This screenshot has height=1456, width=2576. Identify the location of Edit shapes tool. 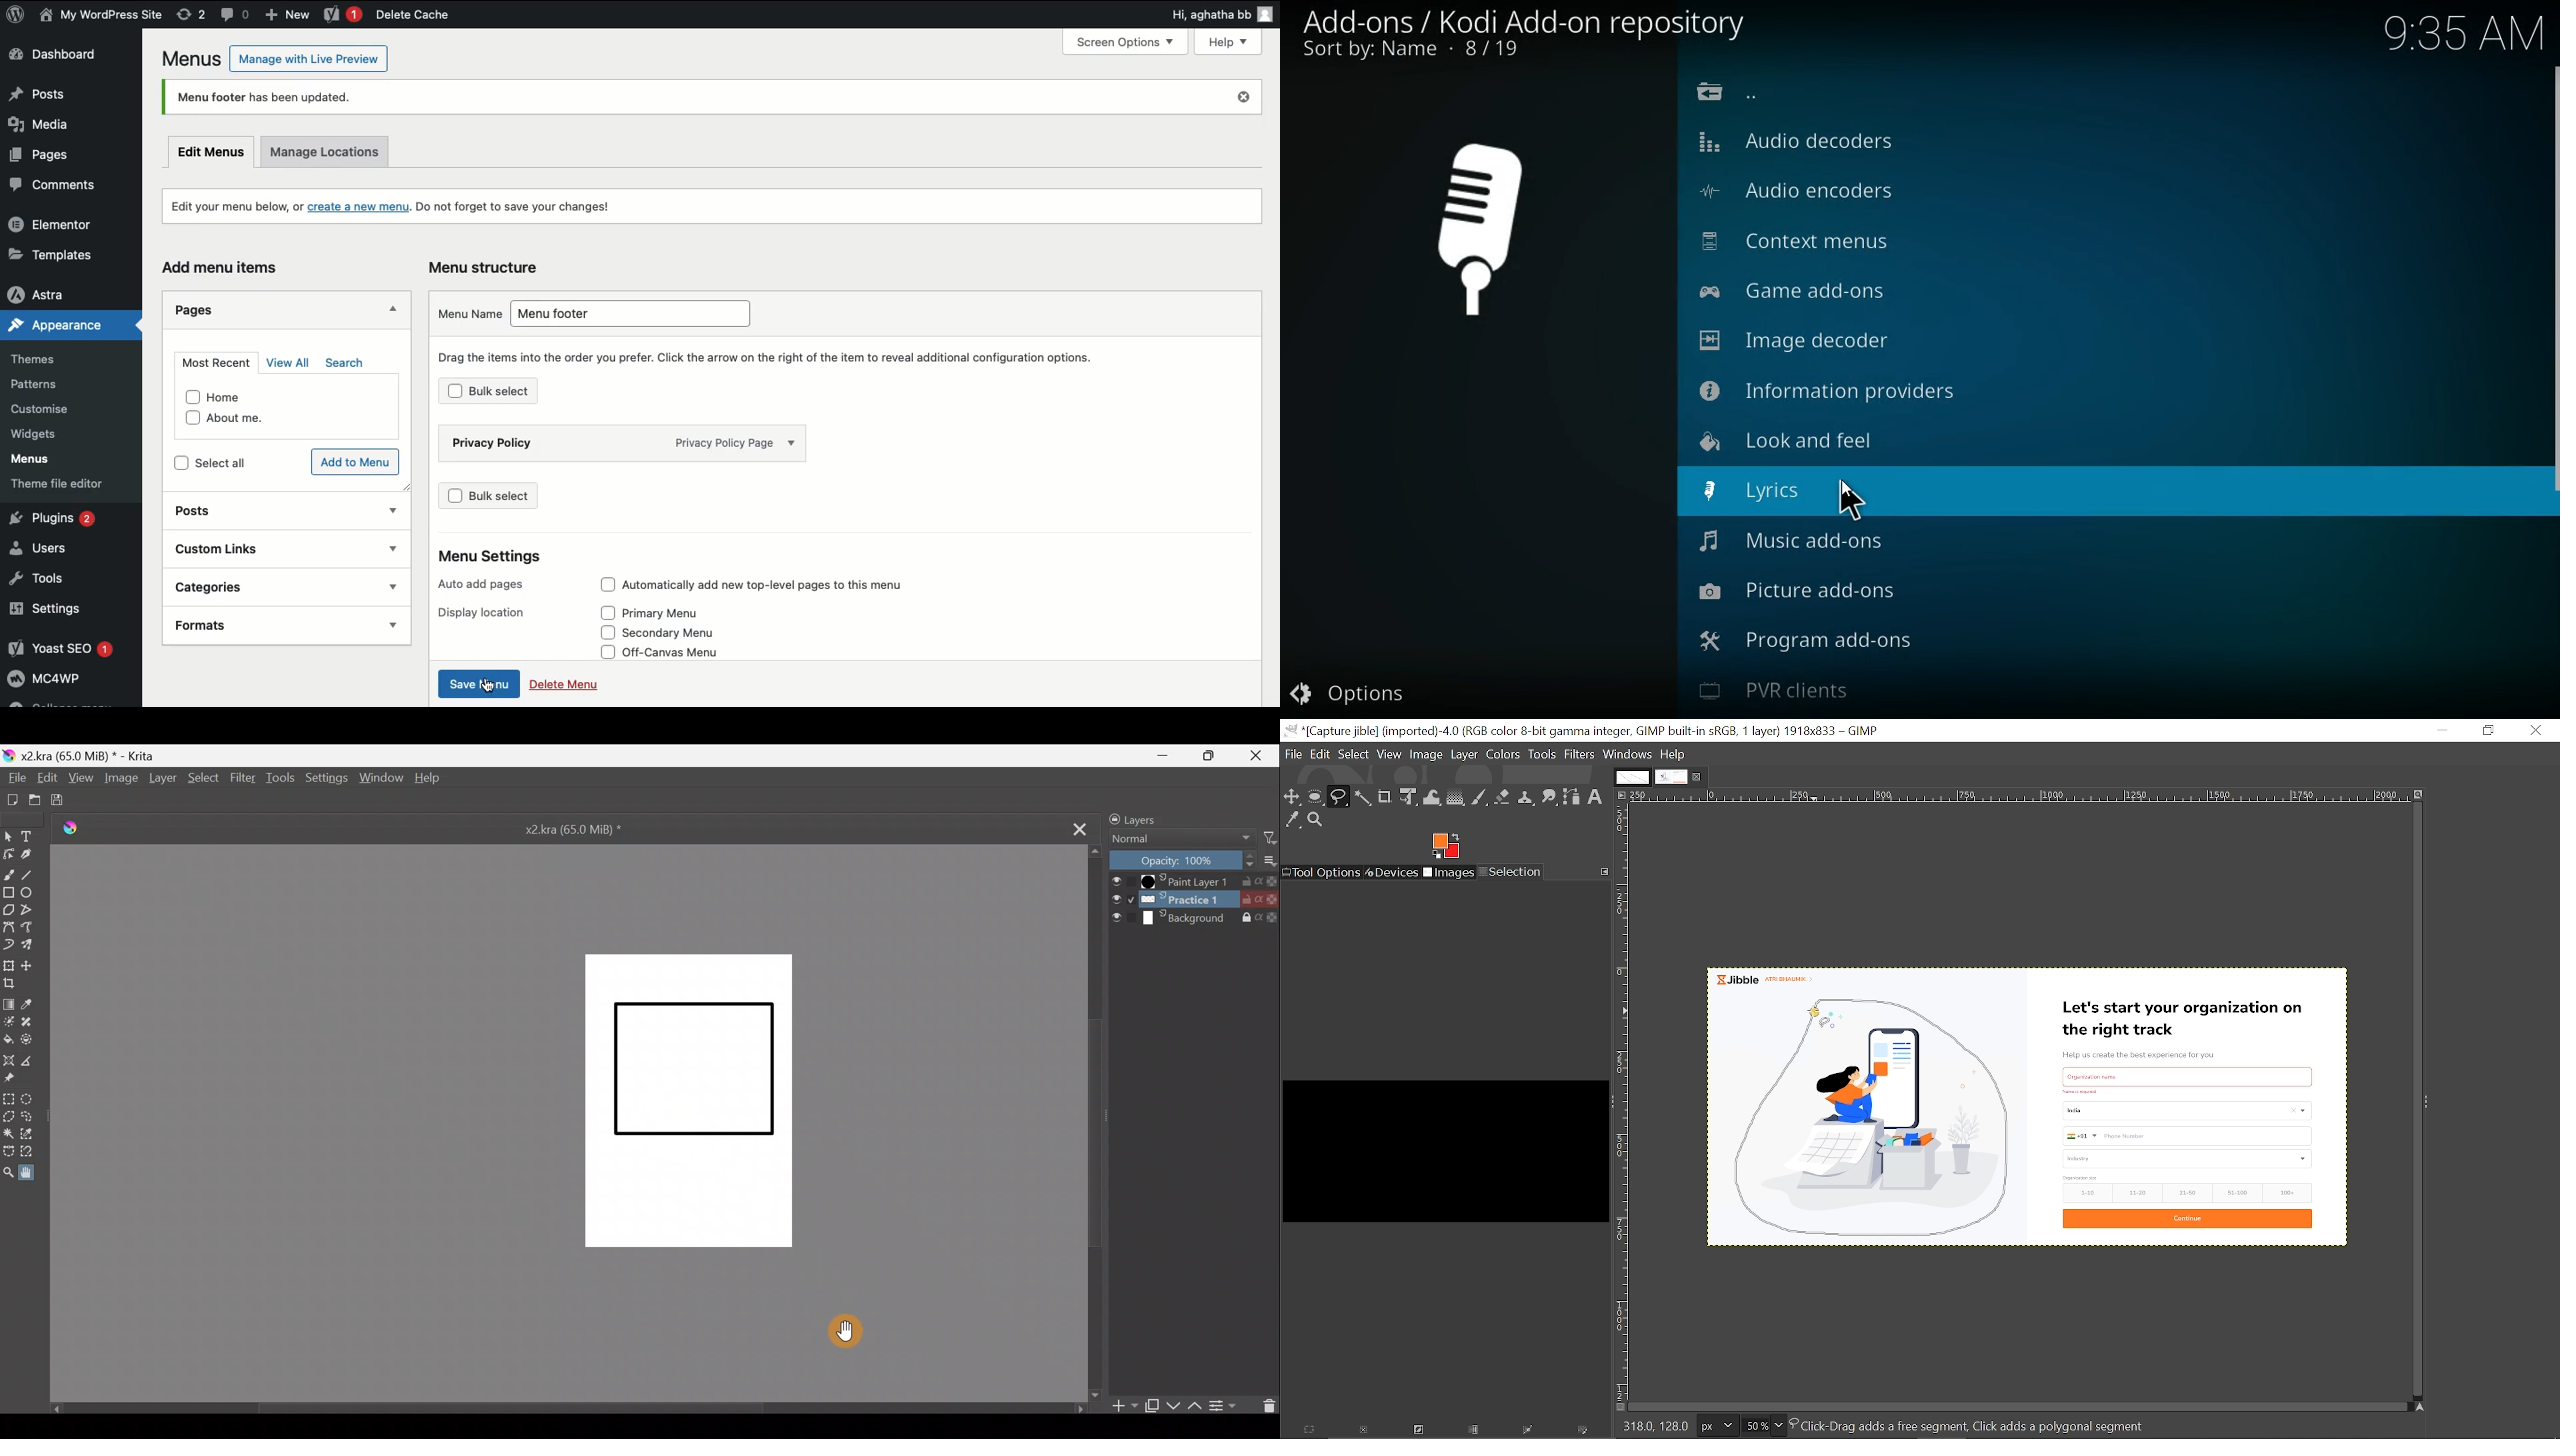
(8, 854).